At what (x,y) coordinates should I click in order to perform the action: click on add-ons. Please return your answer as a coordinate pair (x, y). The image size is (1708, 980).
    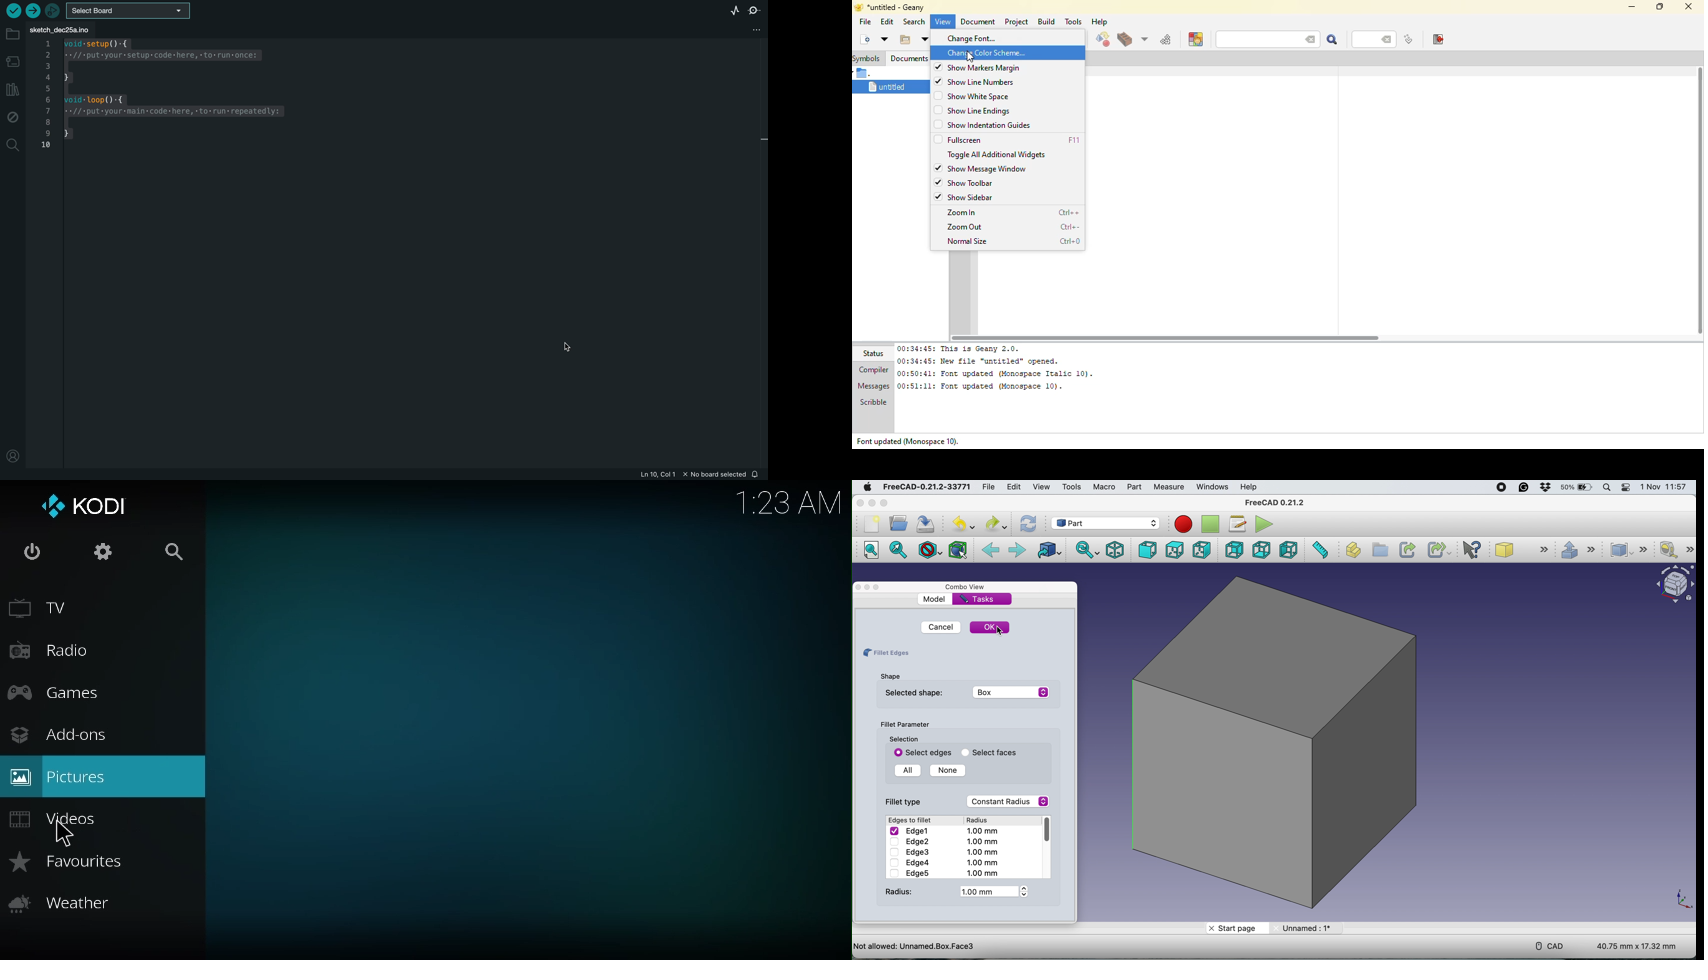
    Looking at the image, I should click on (57, 735).